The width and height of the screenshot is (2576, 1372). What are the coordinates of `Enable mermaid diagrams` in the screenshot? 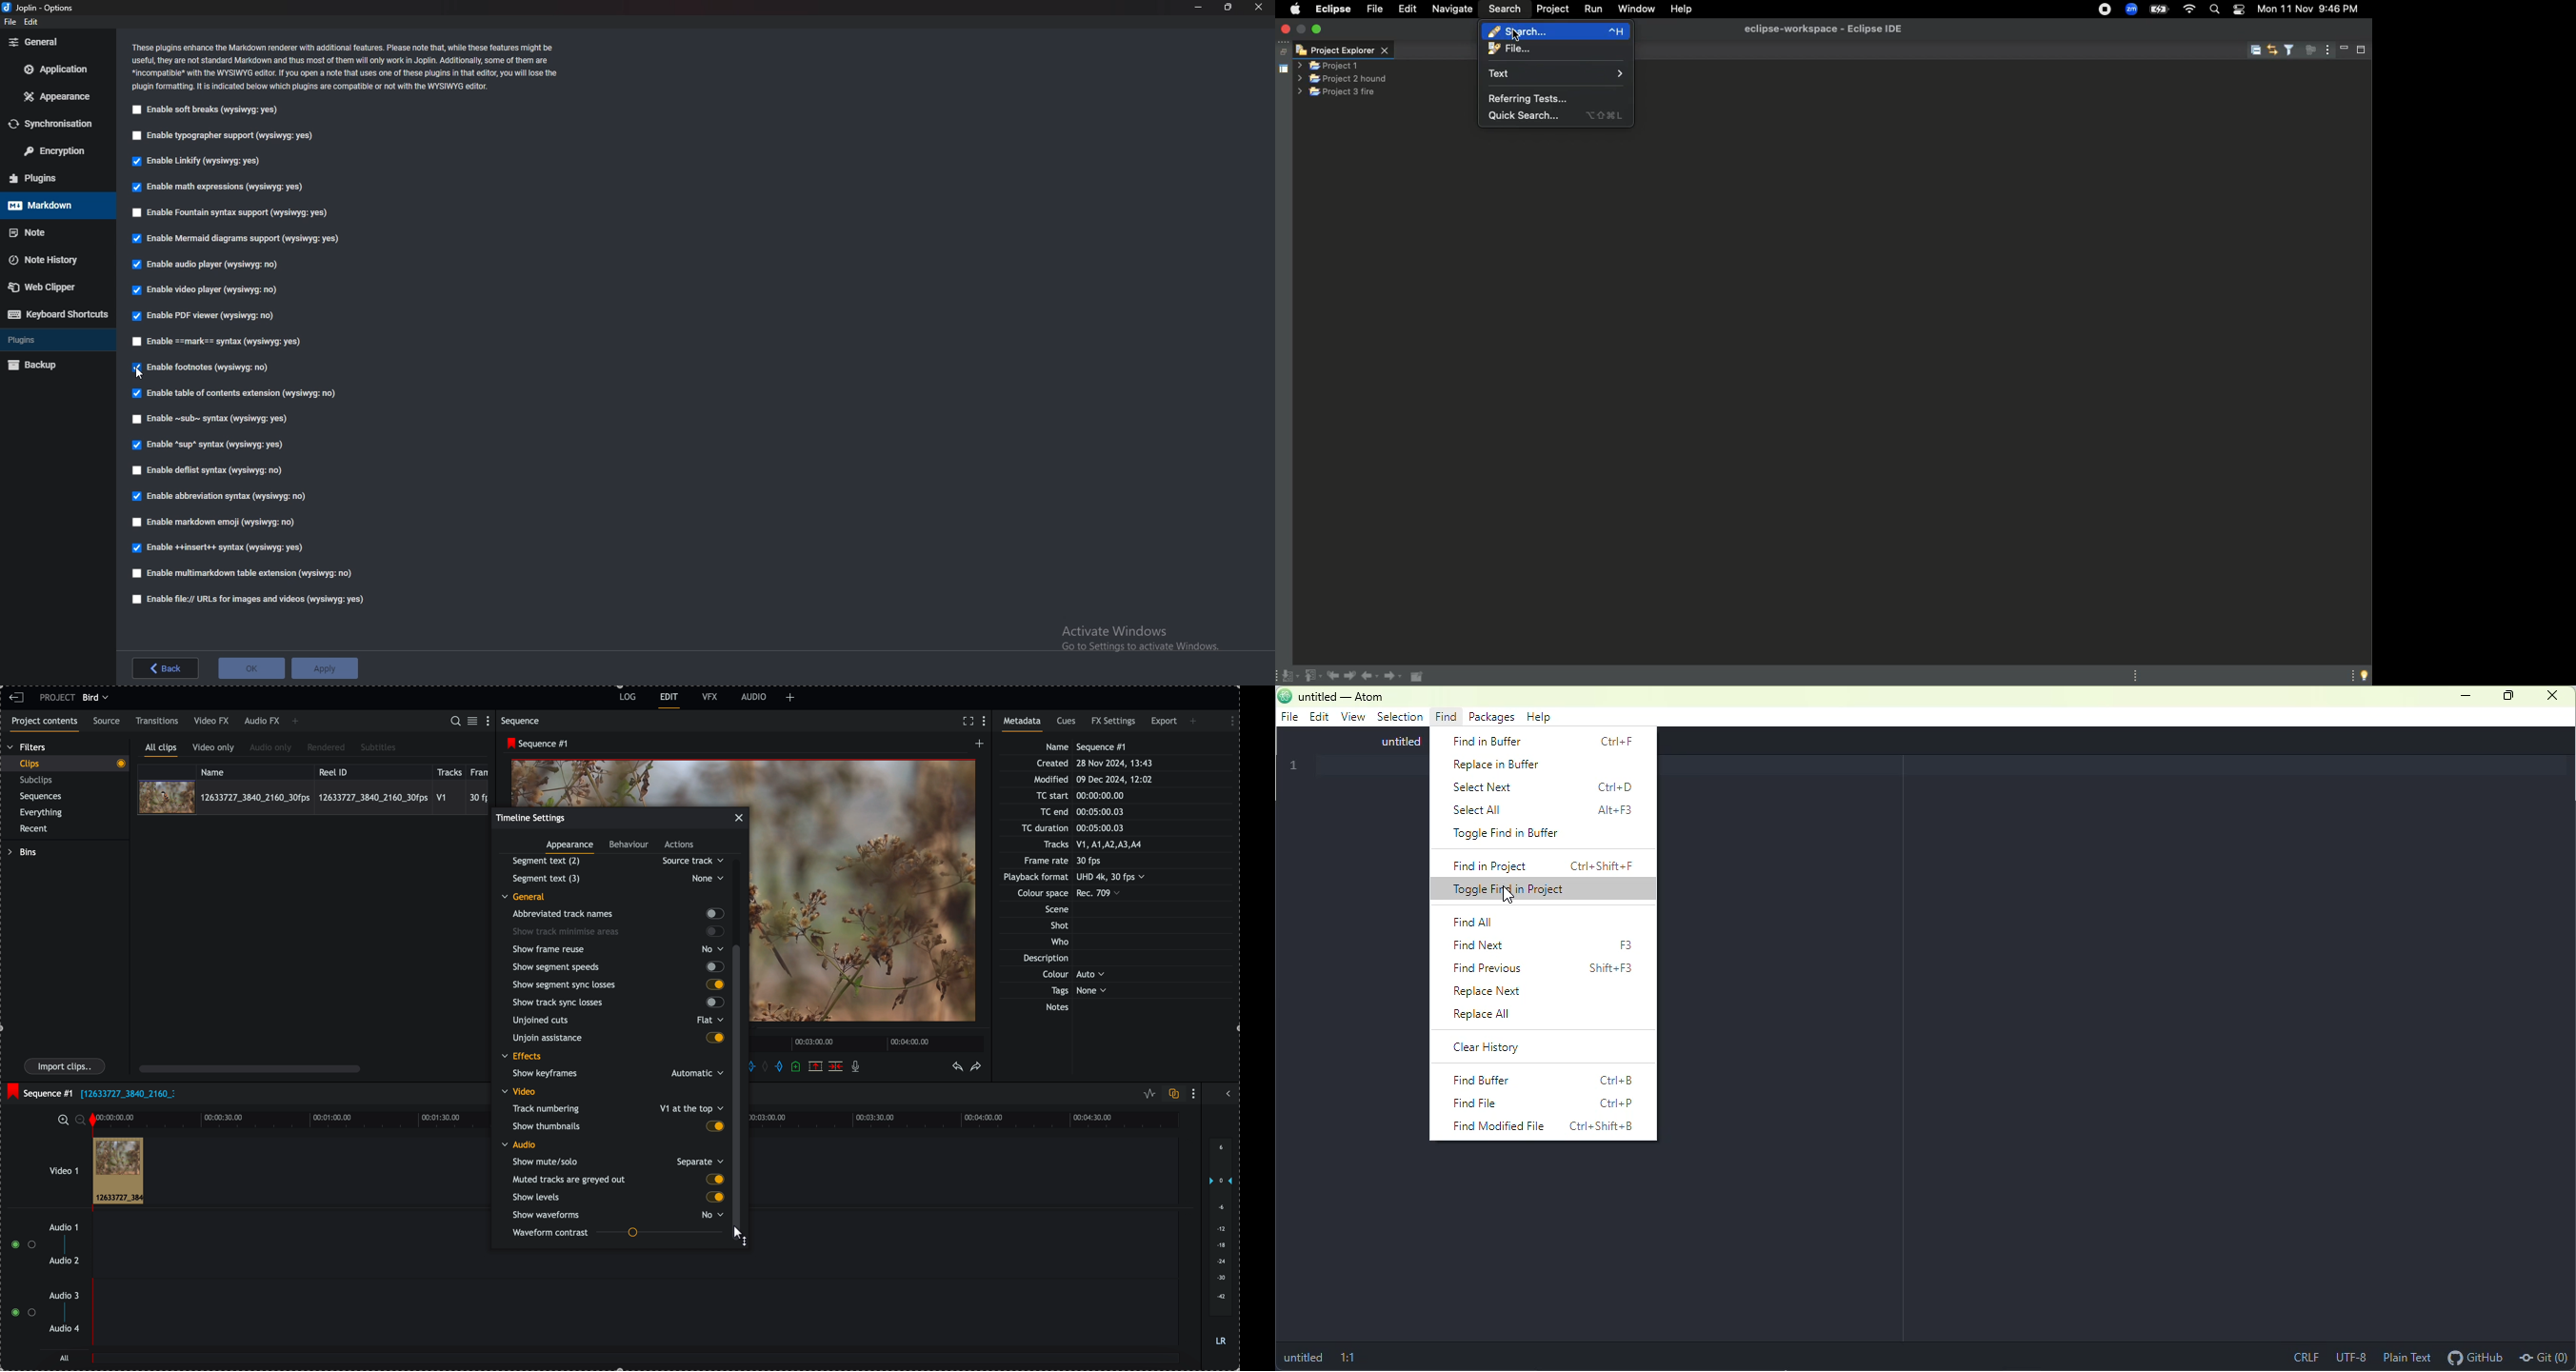 It's located at (233, 238).